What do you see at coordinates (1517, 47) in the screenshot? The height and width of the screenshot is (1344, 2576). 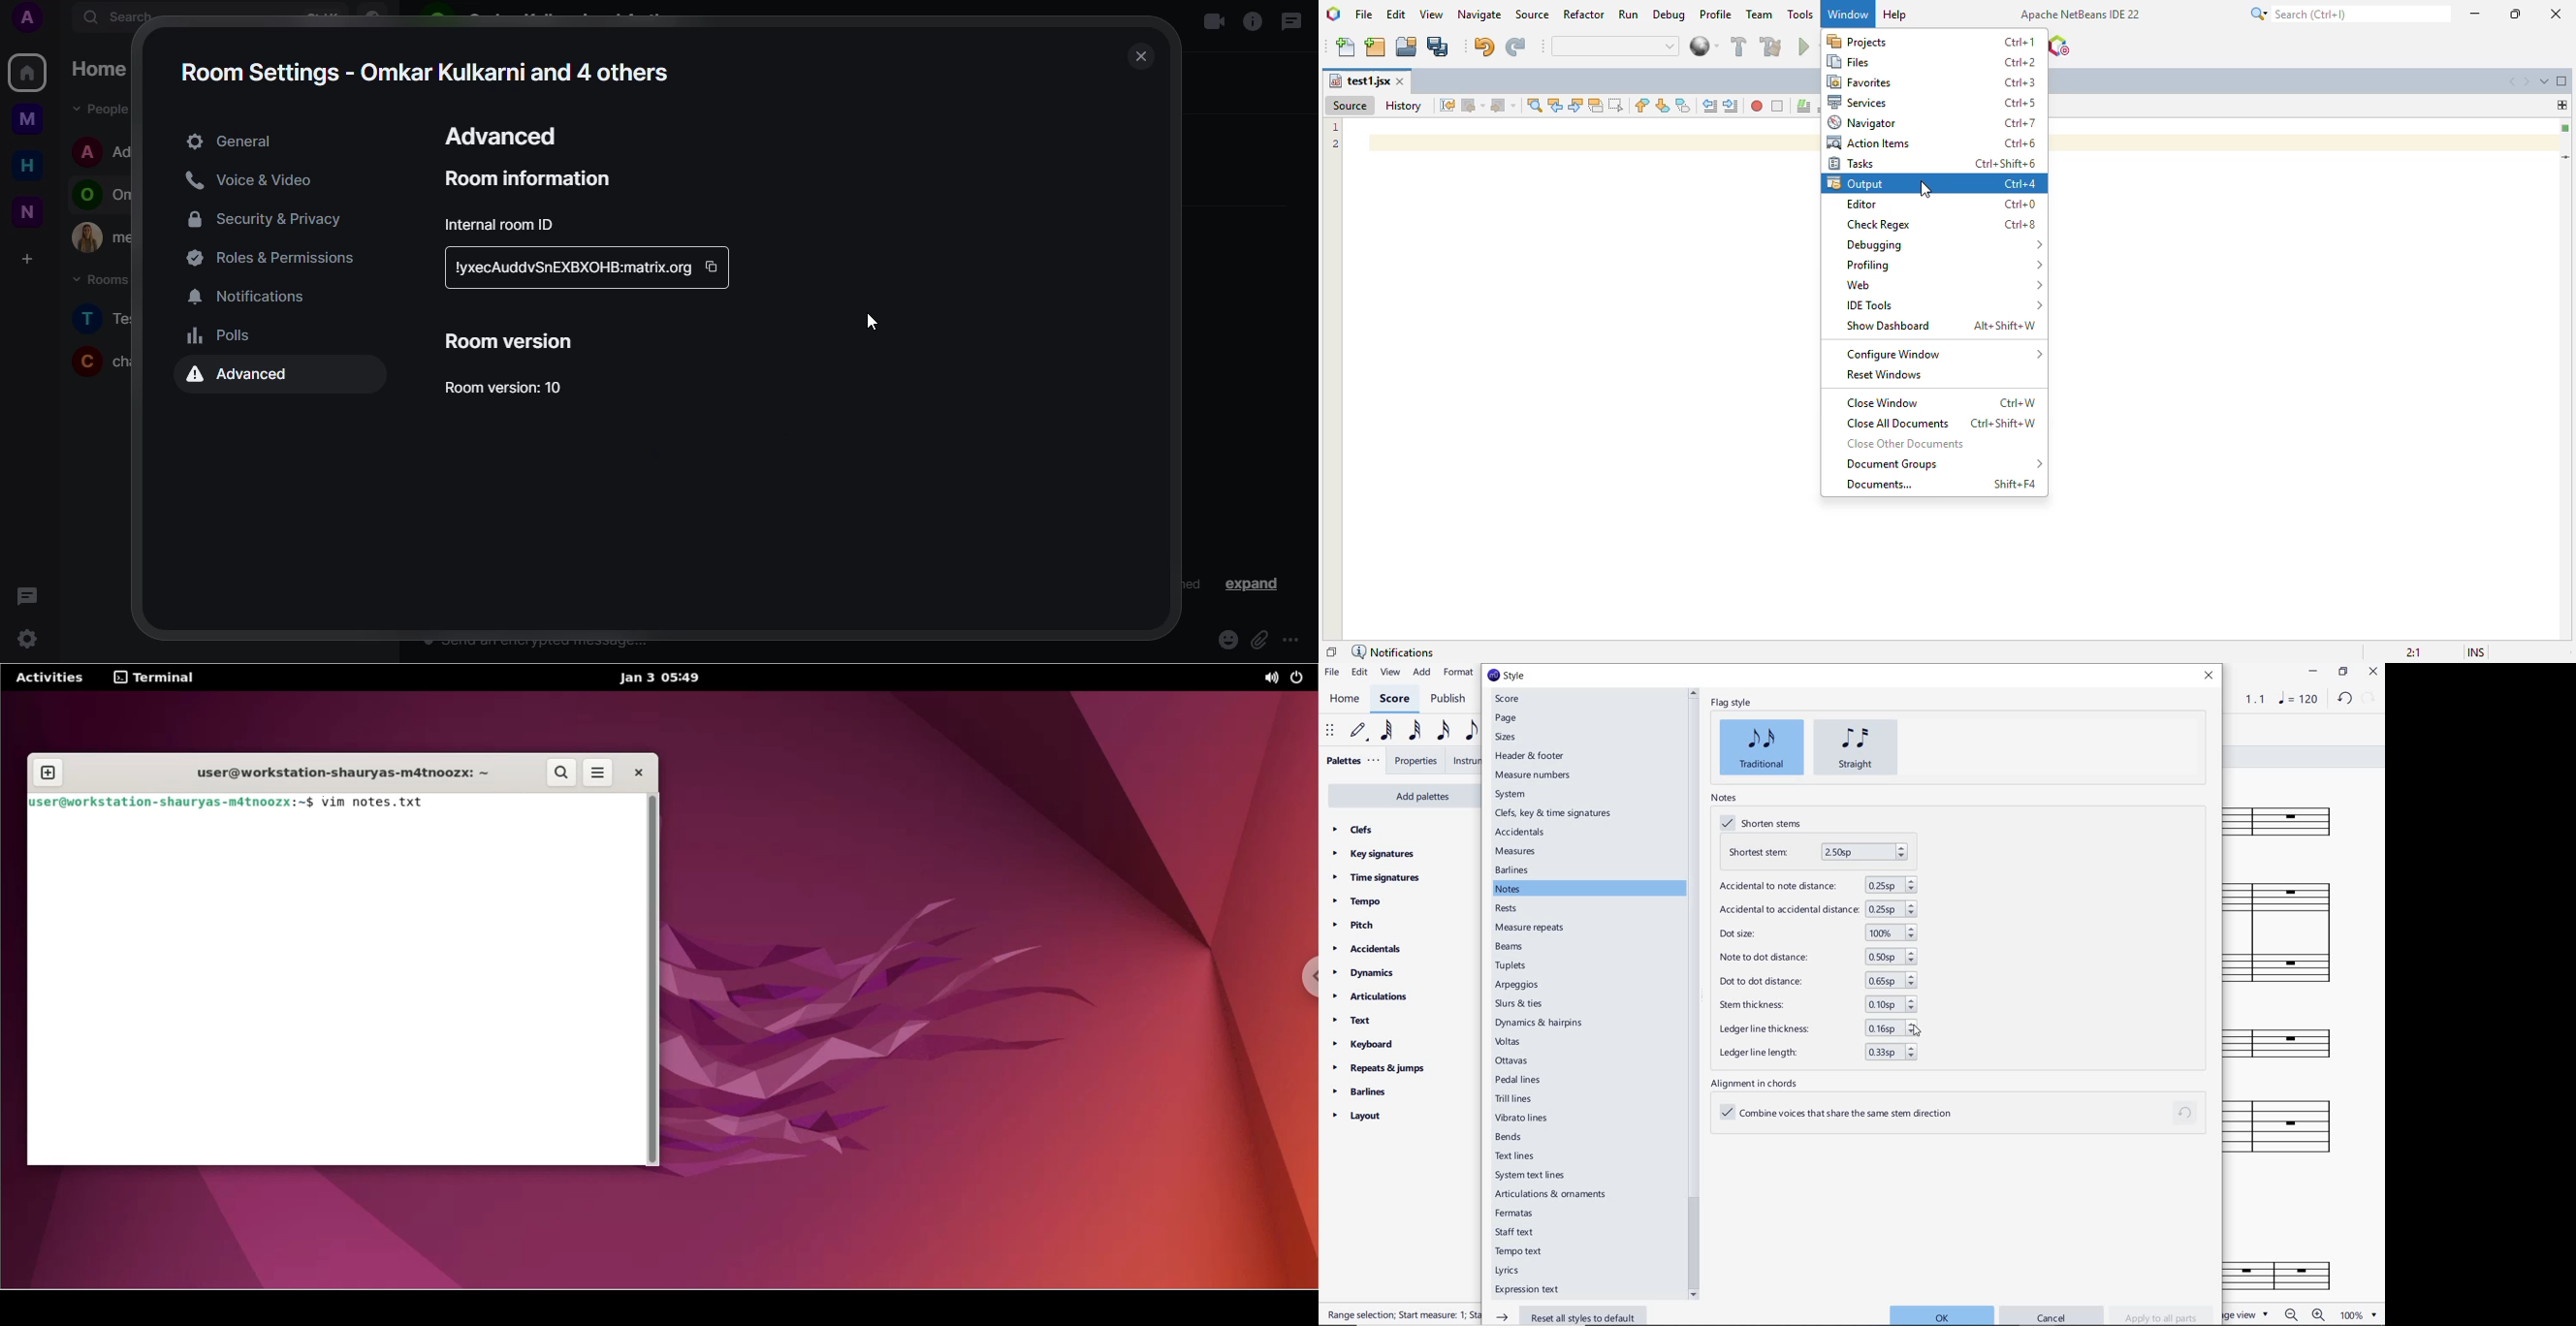 I see `redo` at bounding box center [1517, 47].